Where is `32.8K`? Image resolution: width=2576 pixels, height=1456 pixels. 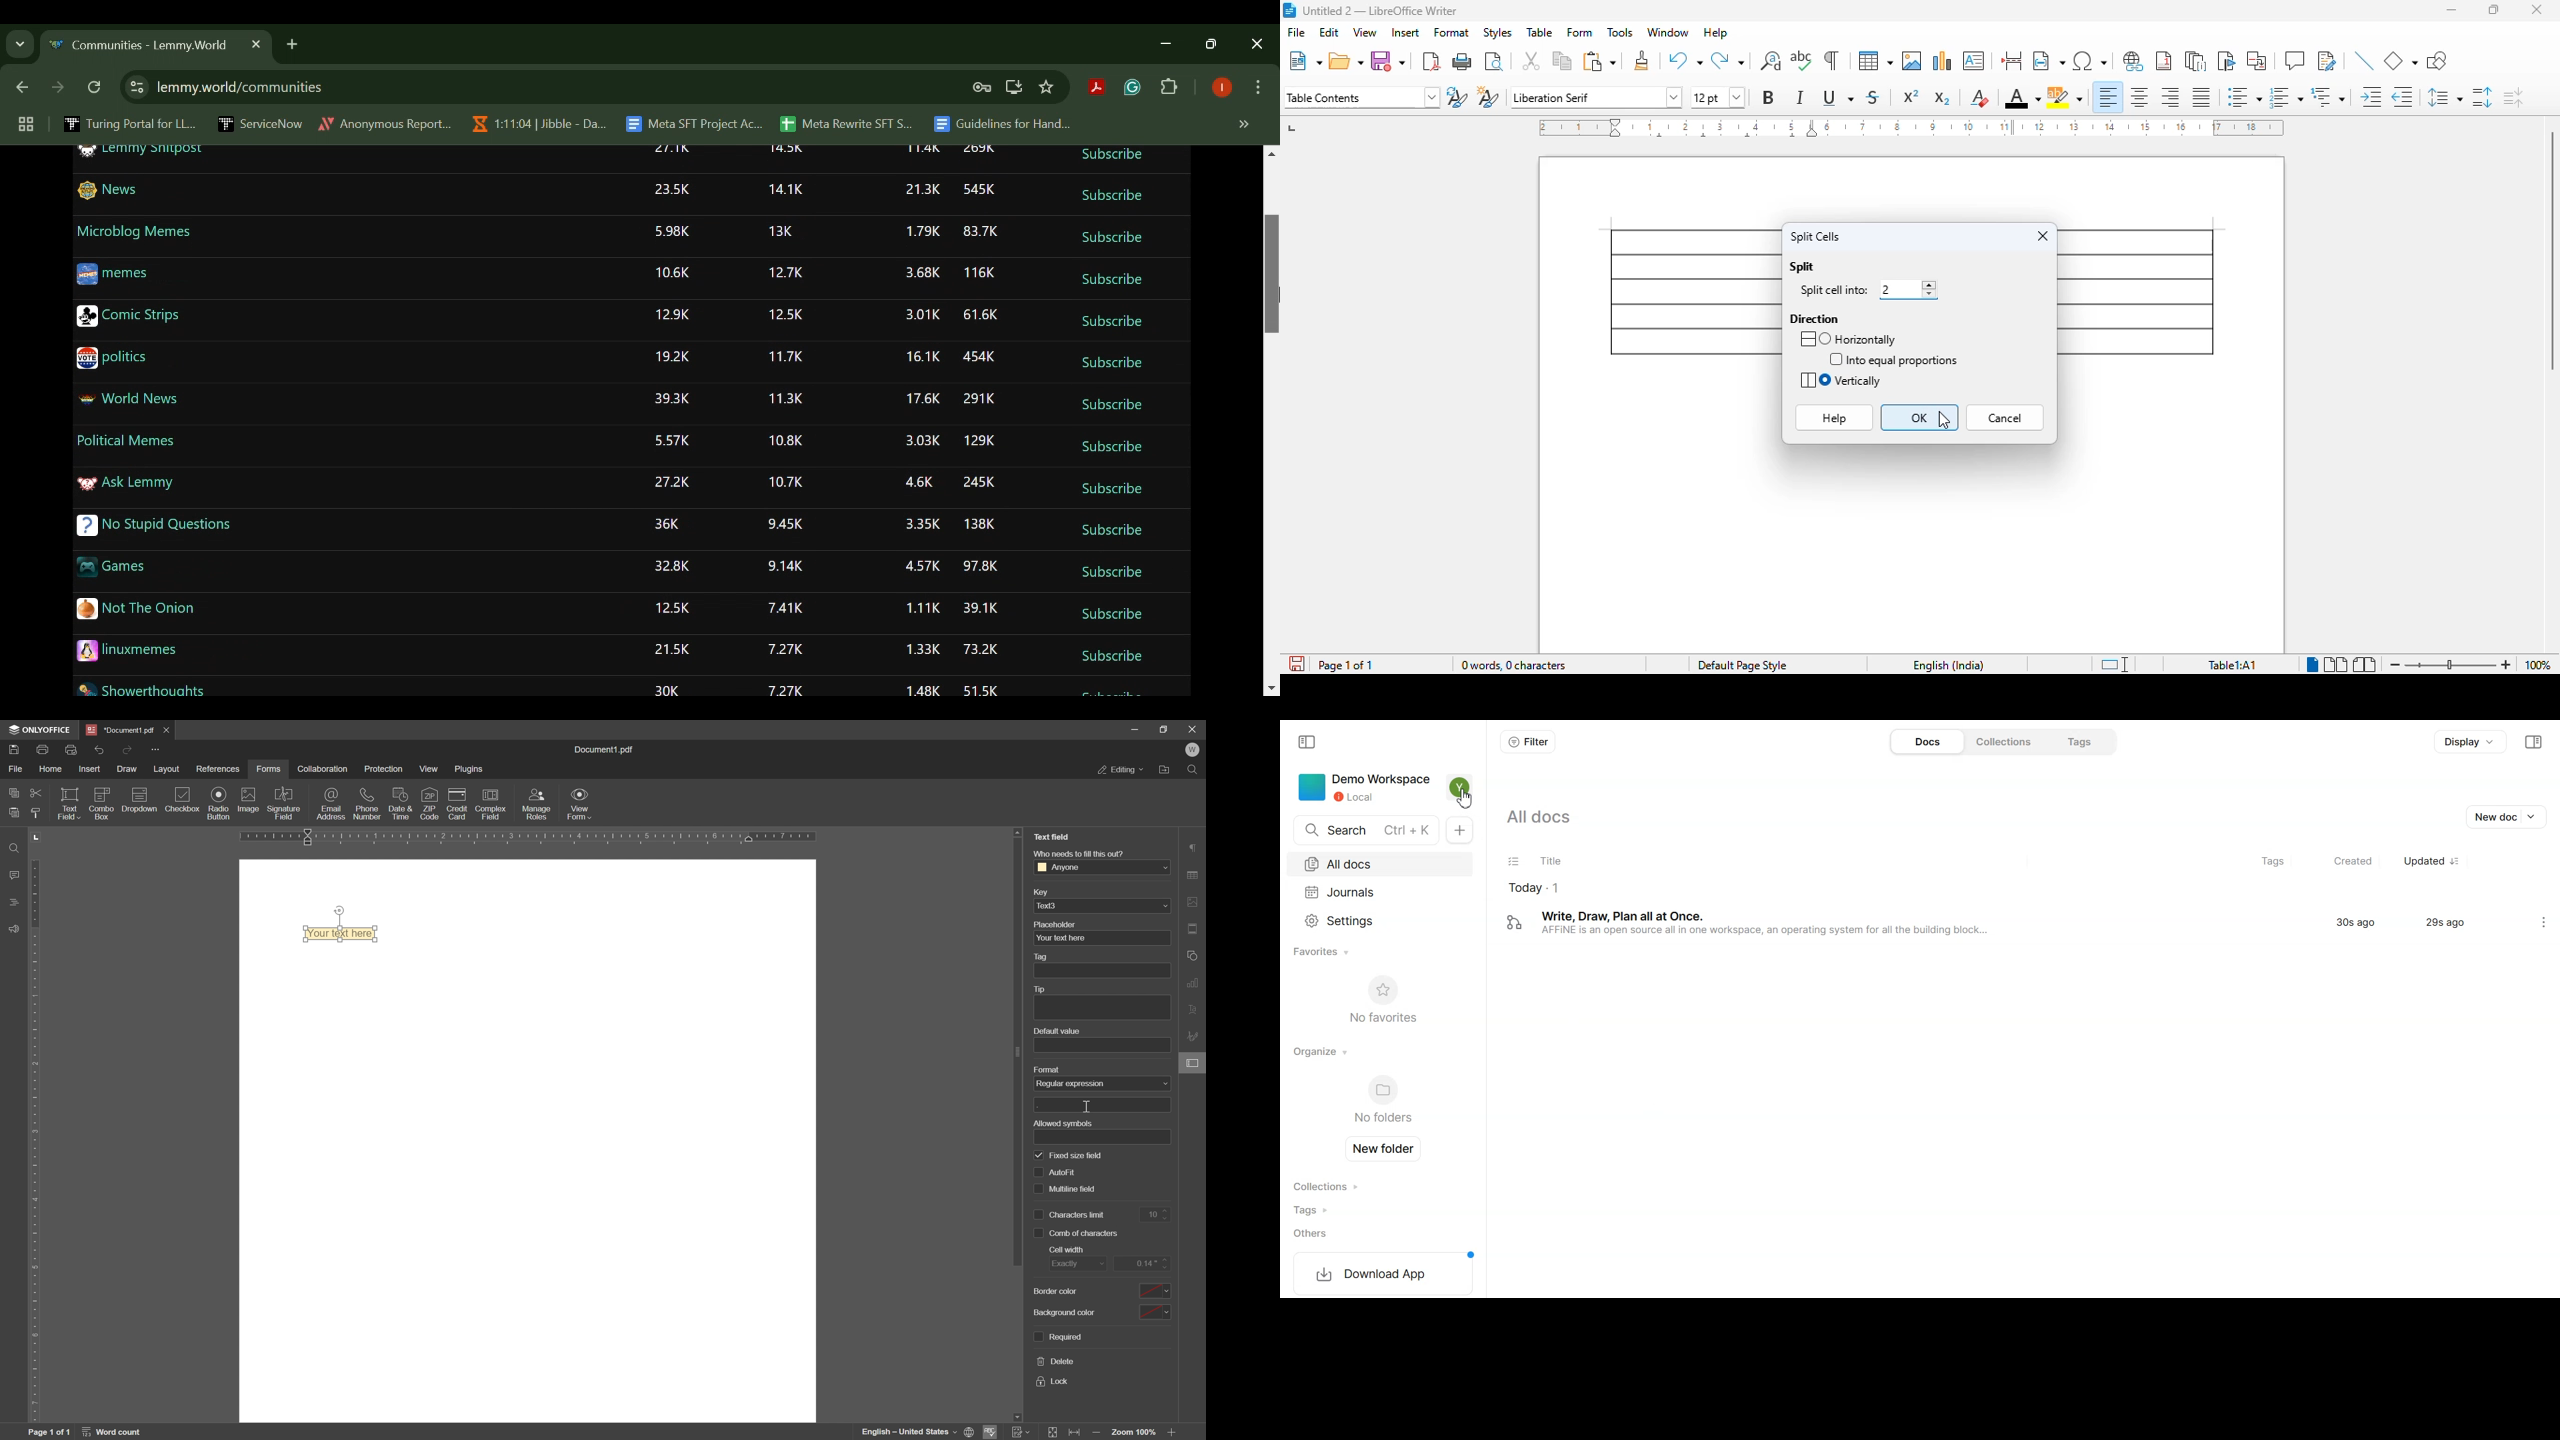 32.8K is located at coordinates (672, 564).